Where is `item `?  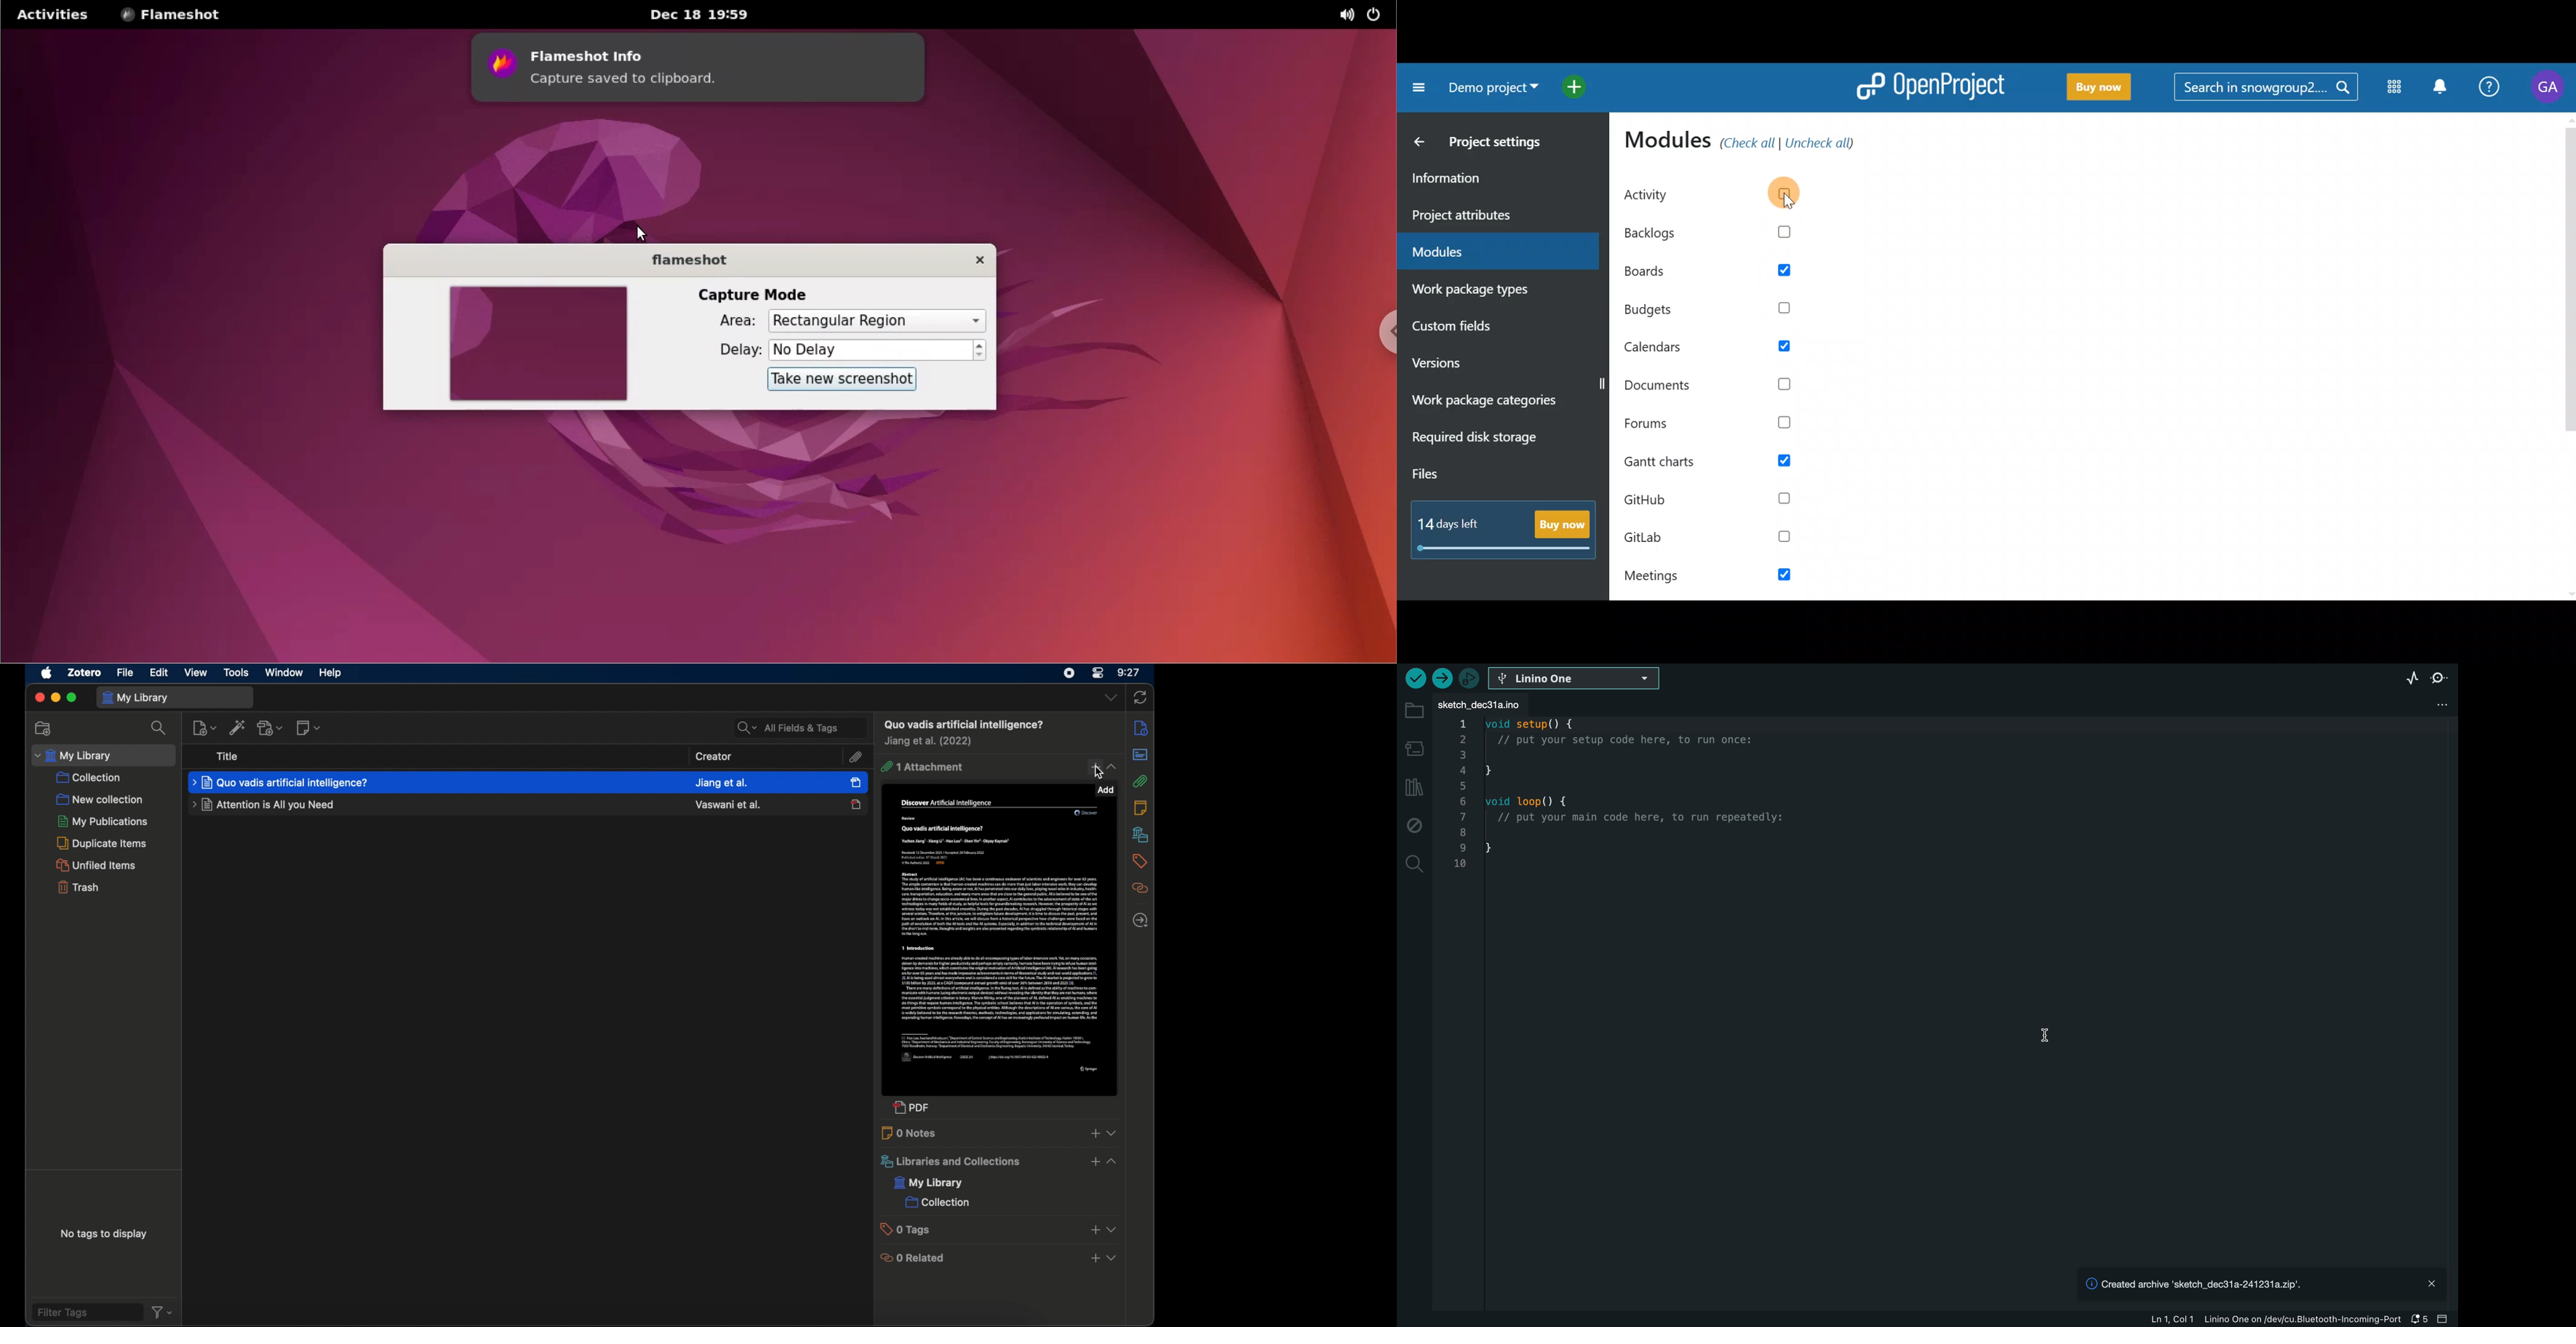
item  is located at coordinates (963, 724).